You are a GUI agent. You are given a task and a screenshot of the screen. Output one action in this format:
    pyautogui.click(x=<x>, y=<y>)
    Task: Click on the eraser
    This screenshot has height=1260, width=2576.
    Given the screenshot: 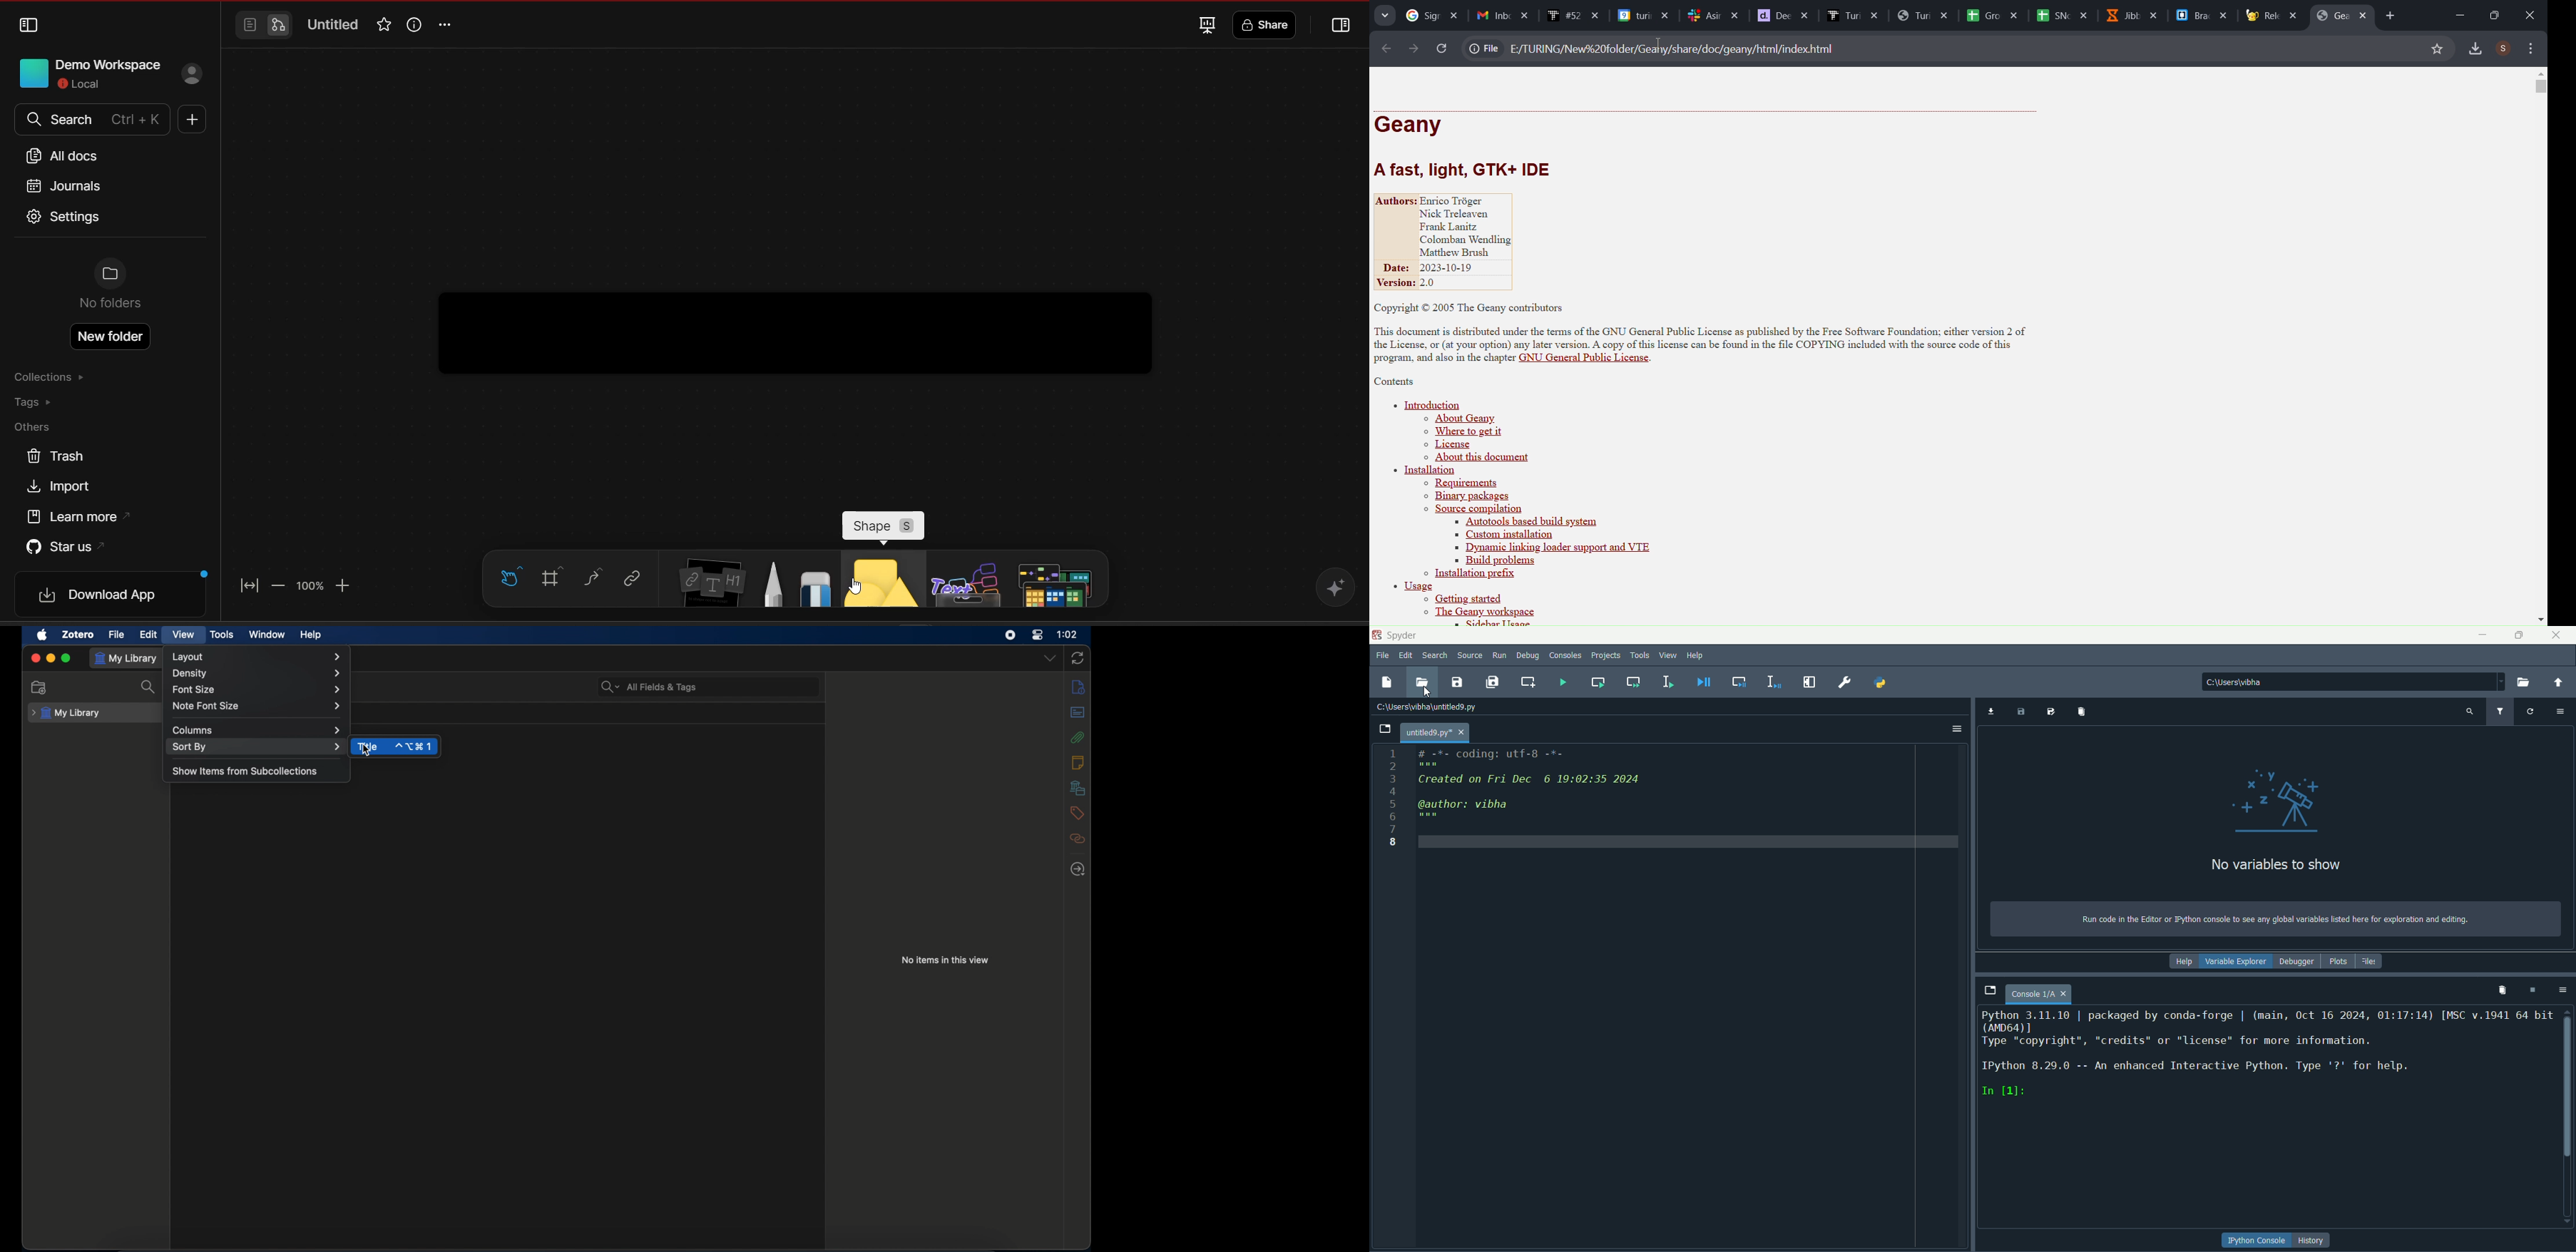 What is the action you would take?
    pyautogui.click(x=816, y=585)
    